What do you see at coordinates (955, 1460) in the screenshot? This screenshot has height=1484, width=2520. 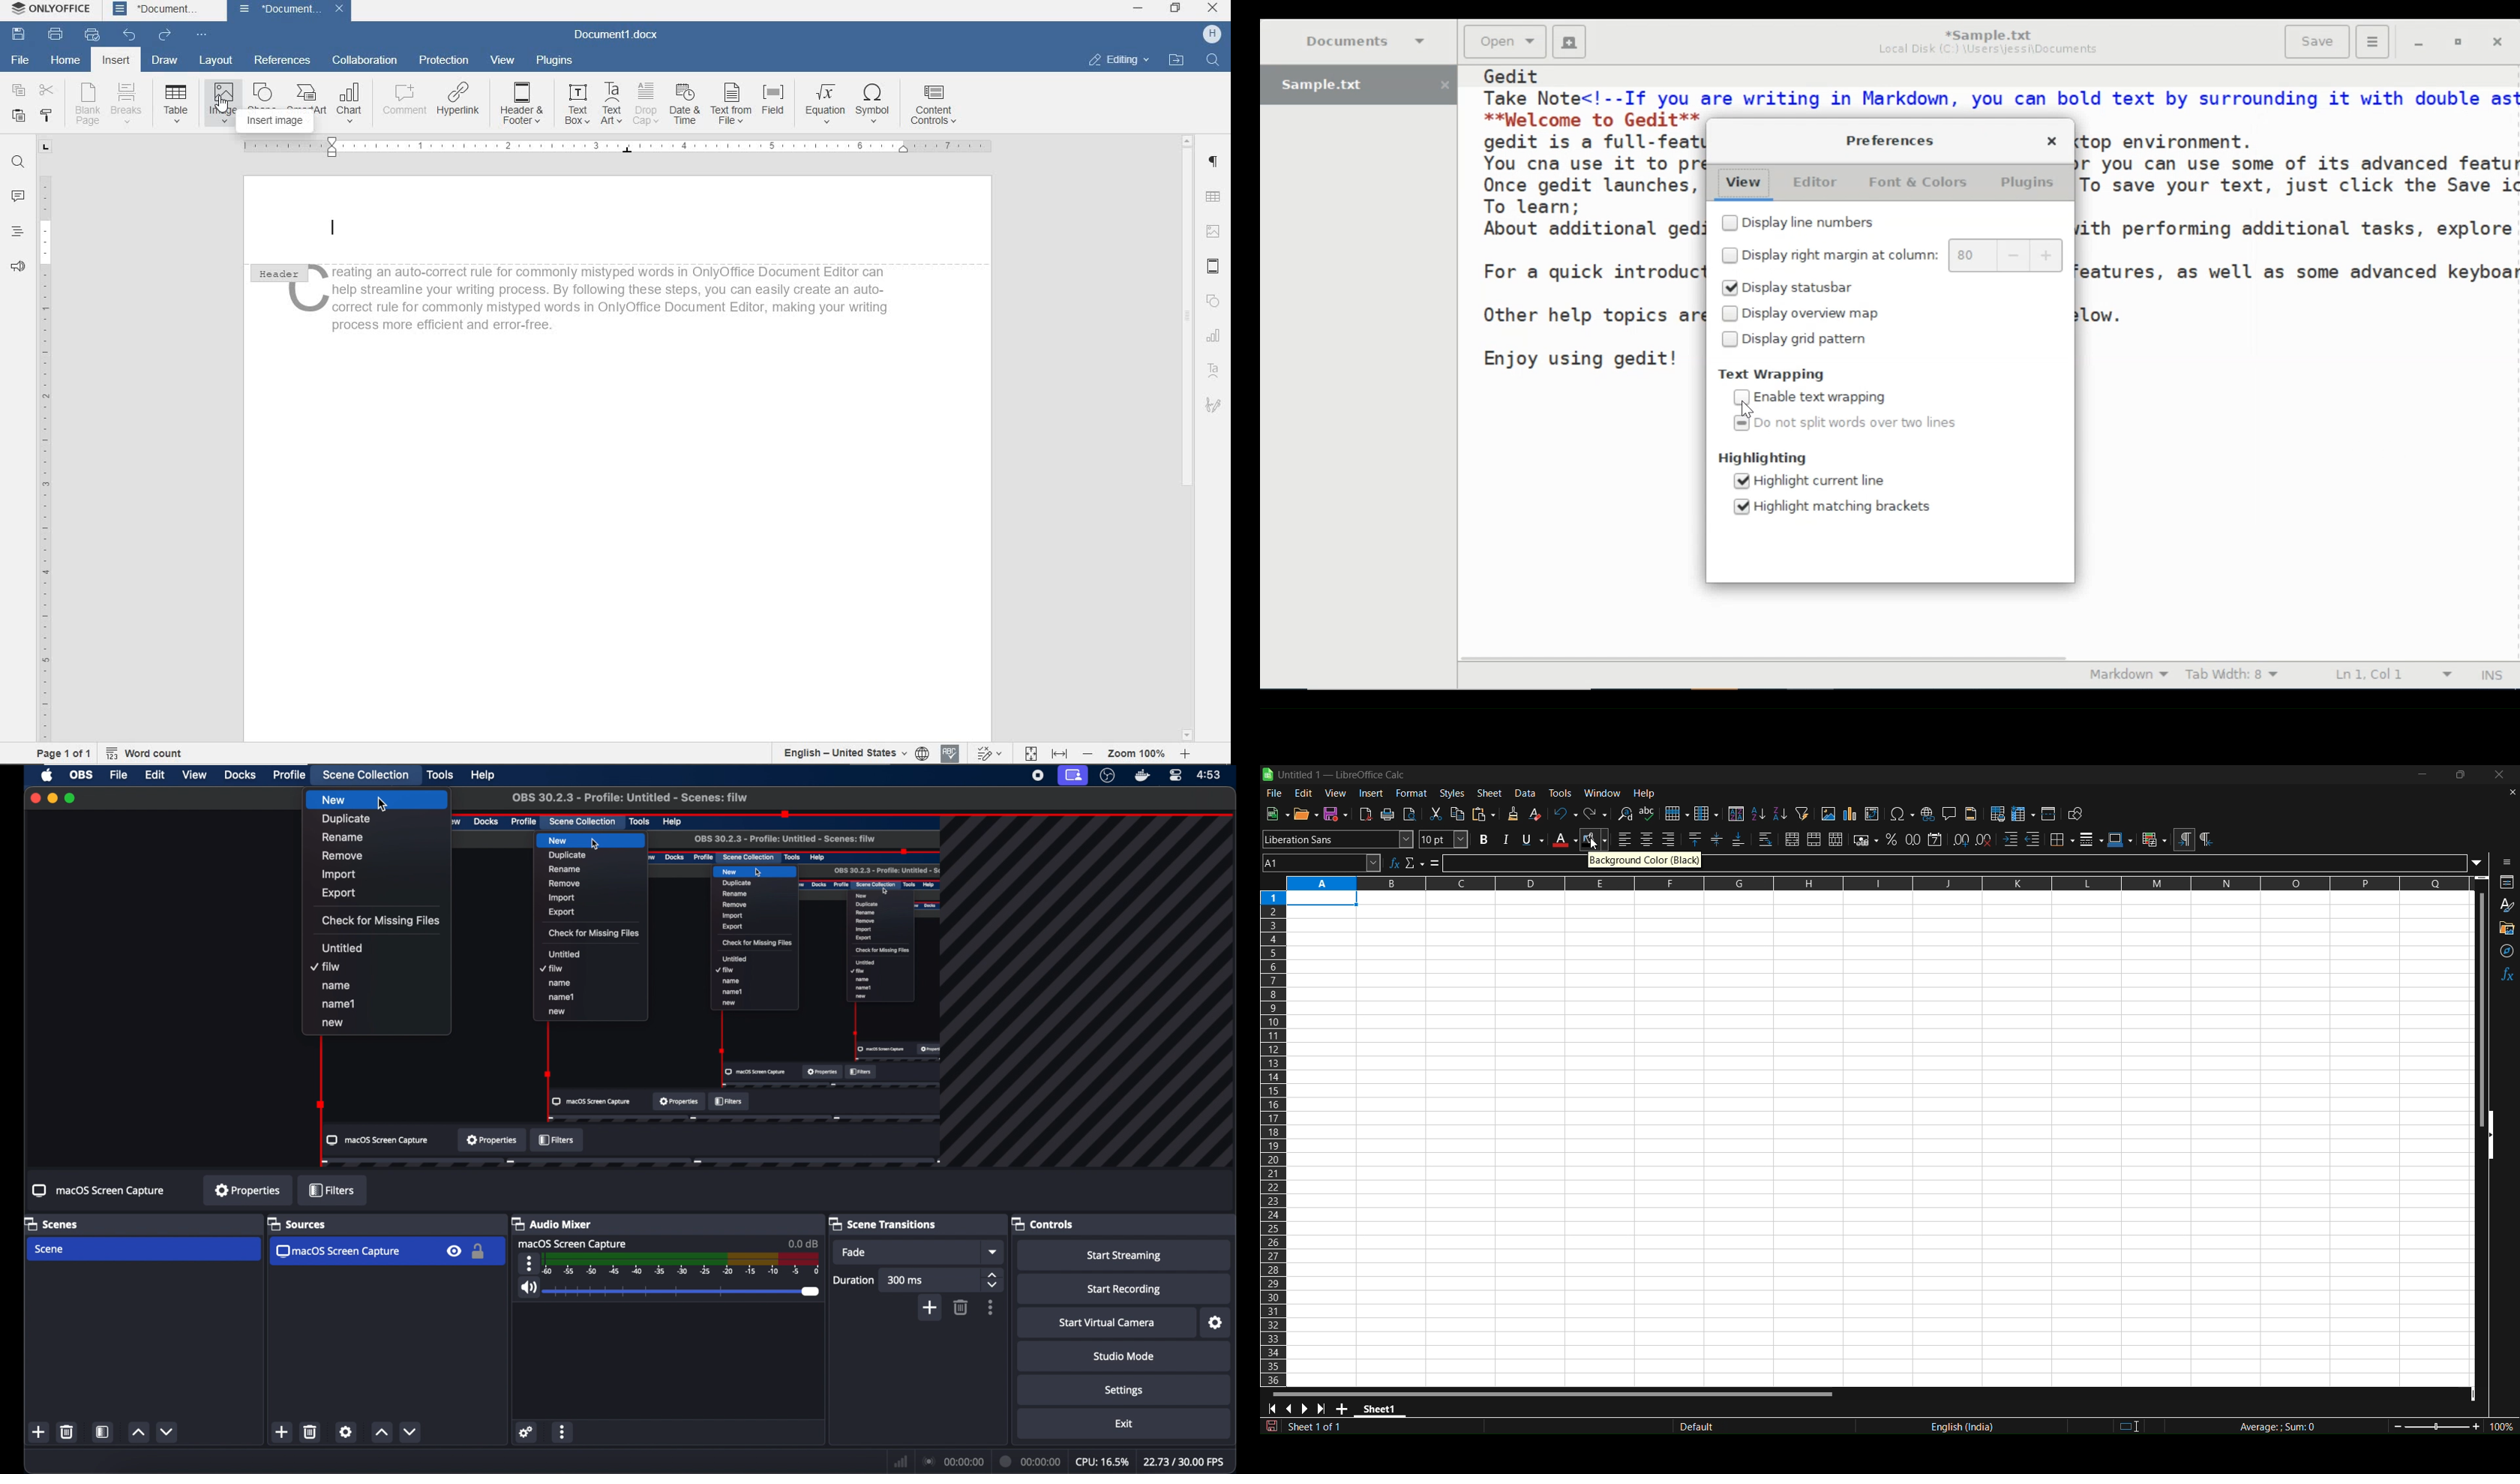 I see `connection` at bounding box center [955, 1460].